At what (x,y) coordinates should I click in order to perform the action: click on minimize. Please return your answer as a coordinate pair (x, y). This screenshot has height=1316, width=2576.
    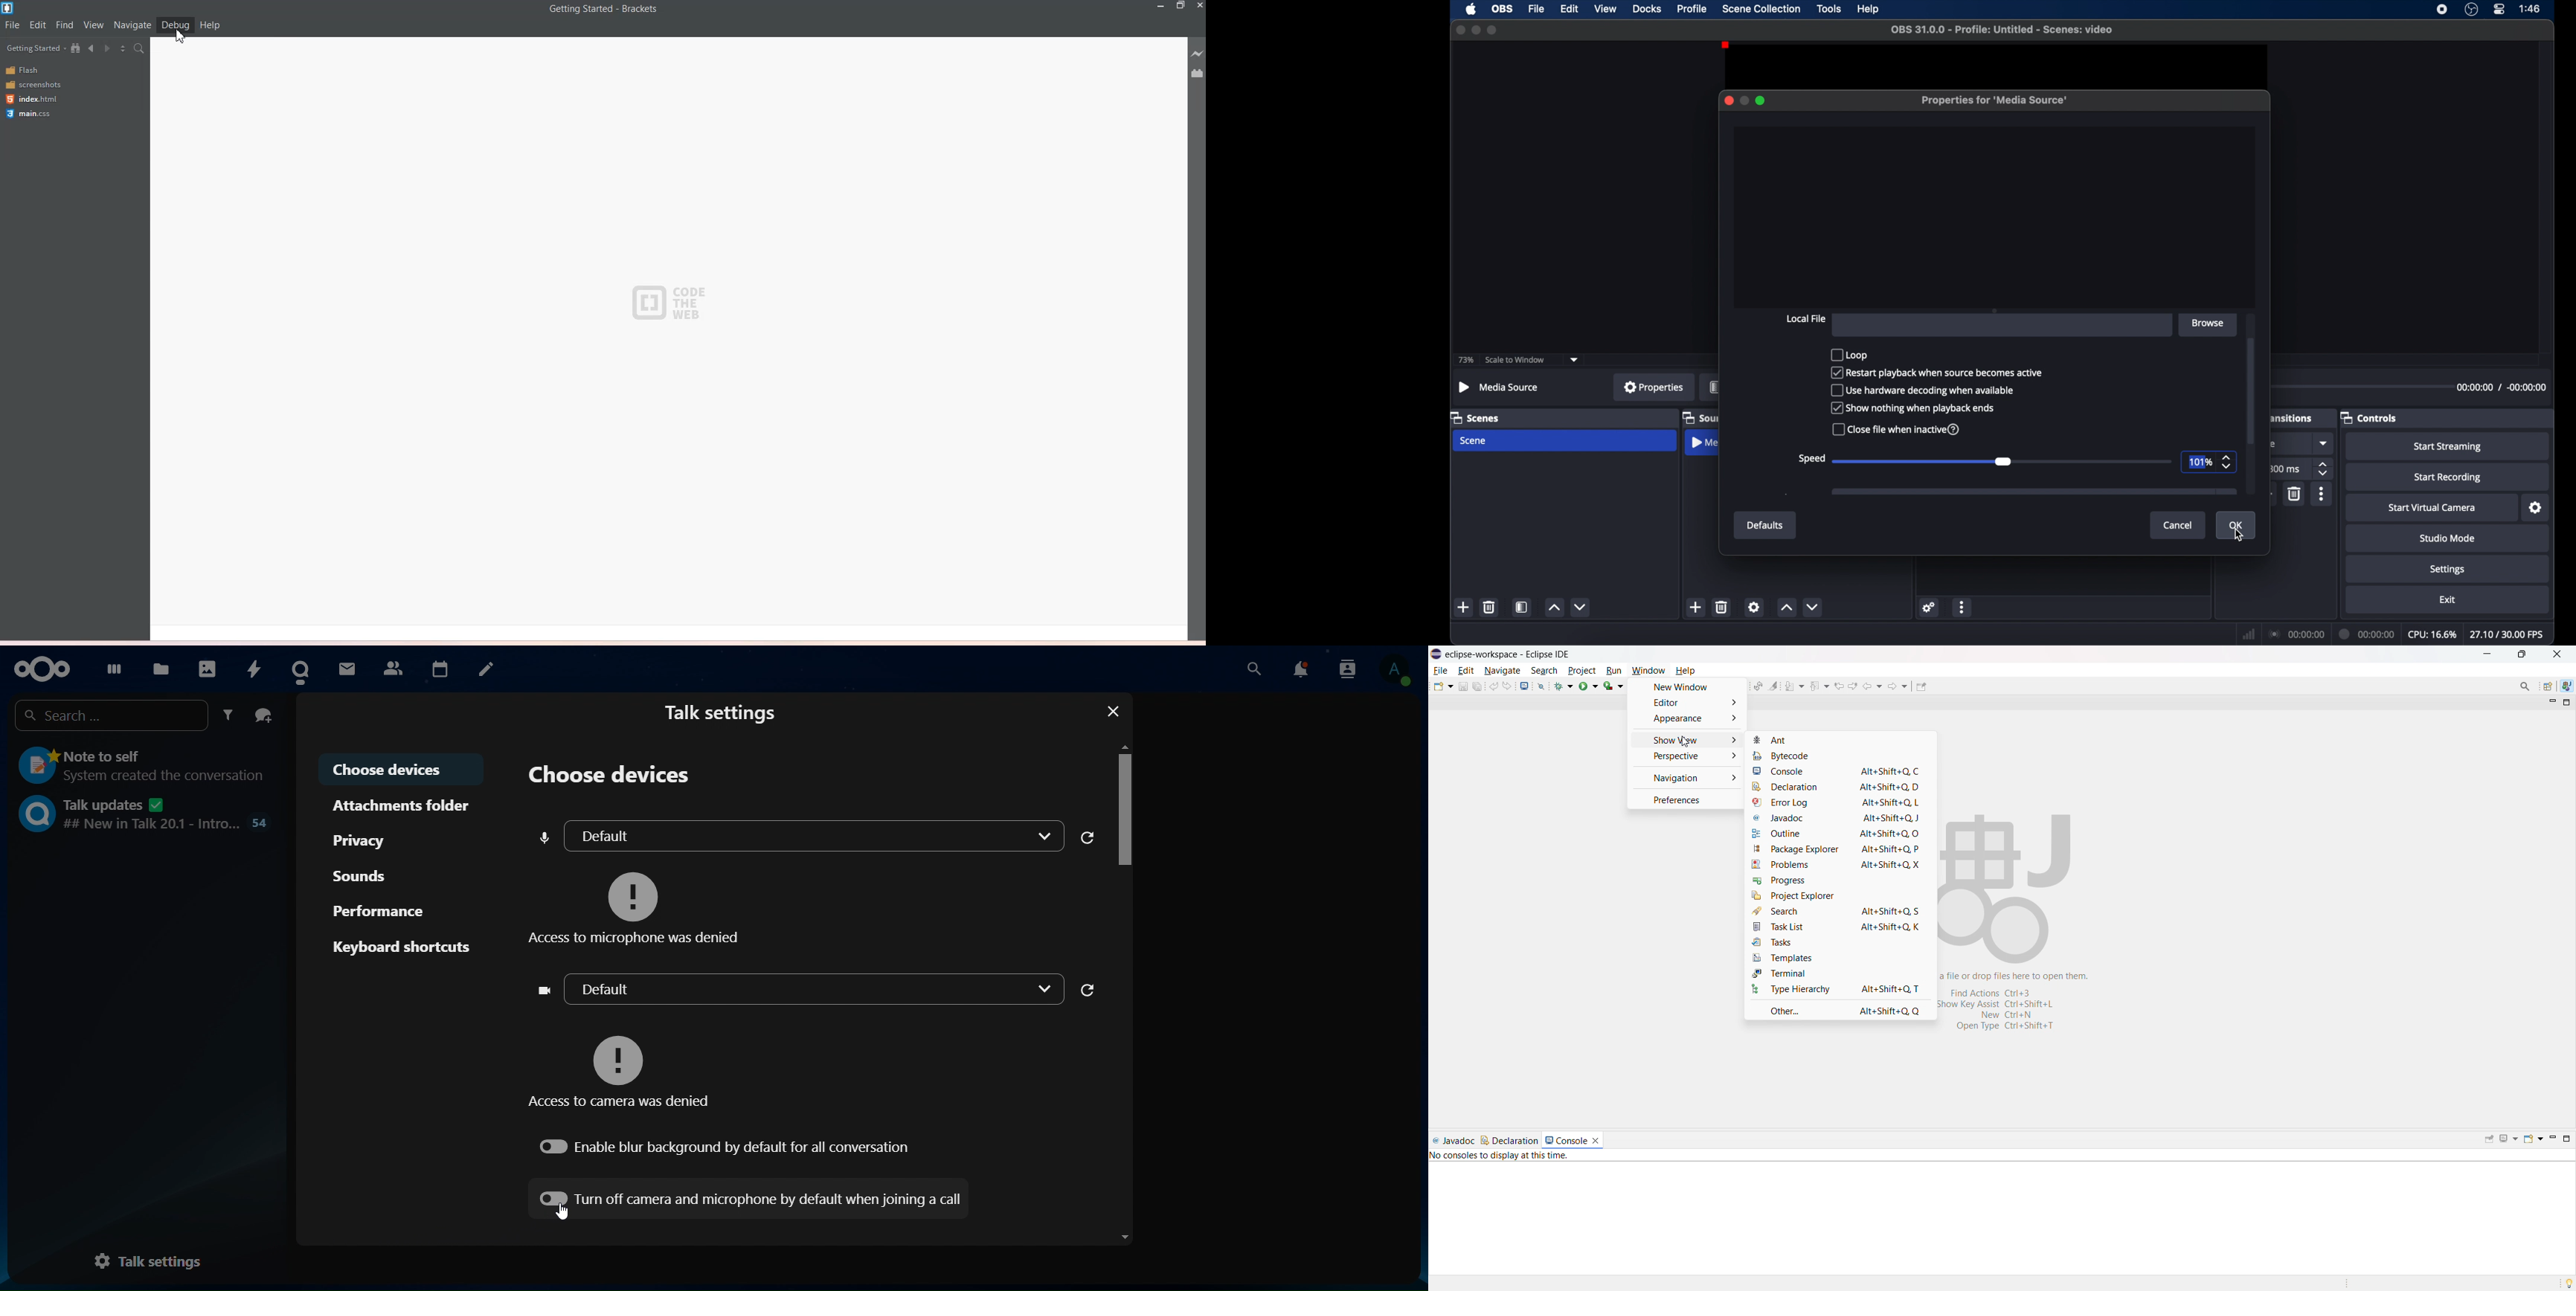
    Looking at the image, I should click on (1475, 30).